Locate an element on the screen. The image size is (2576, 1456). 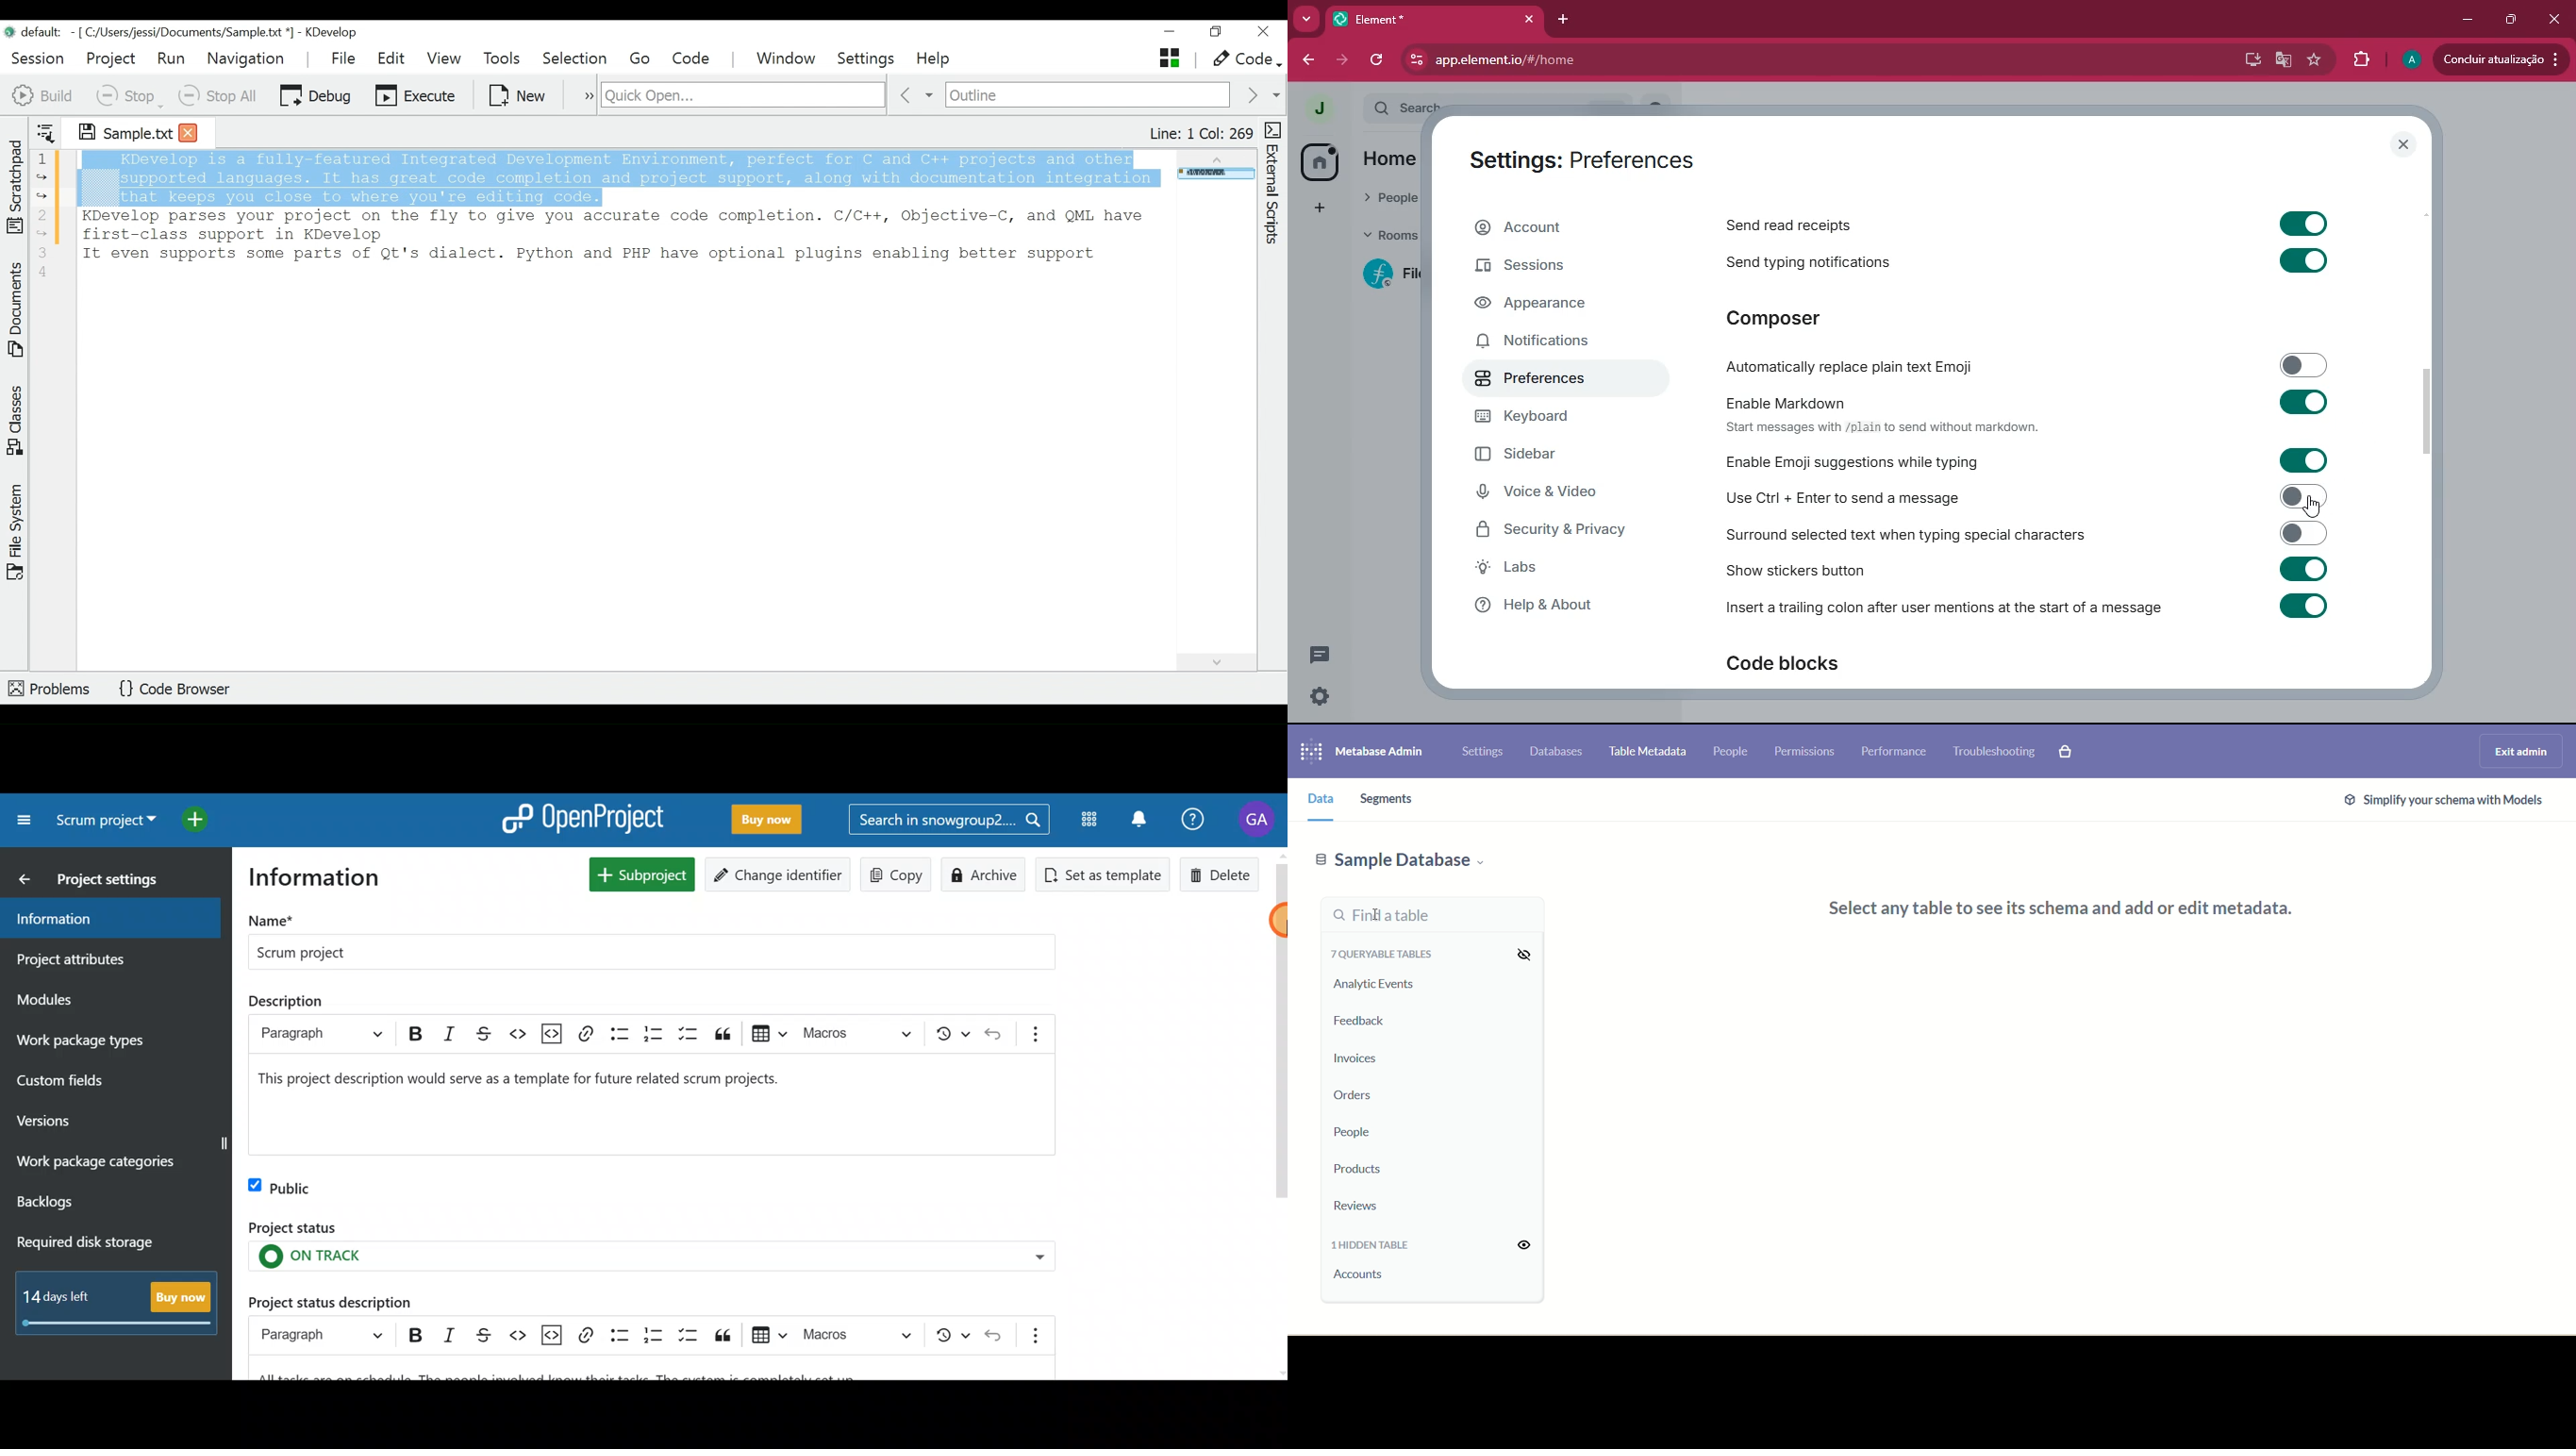
profile picture is located at coordinates (1319, 108).